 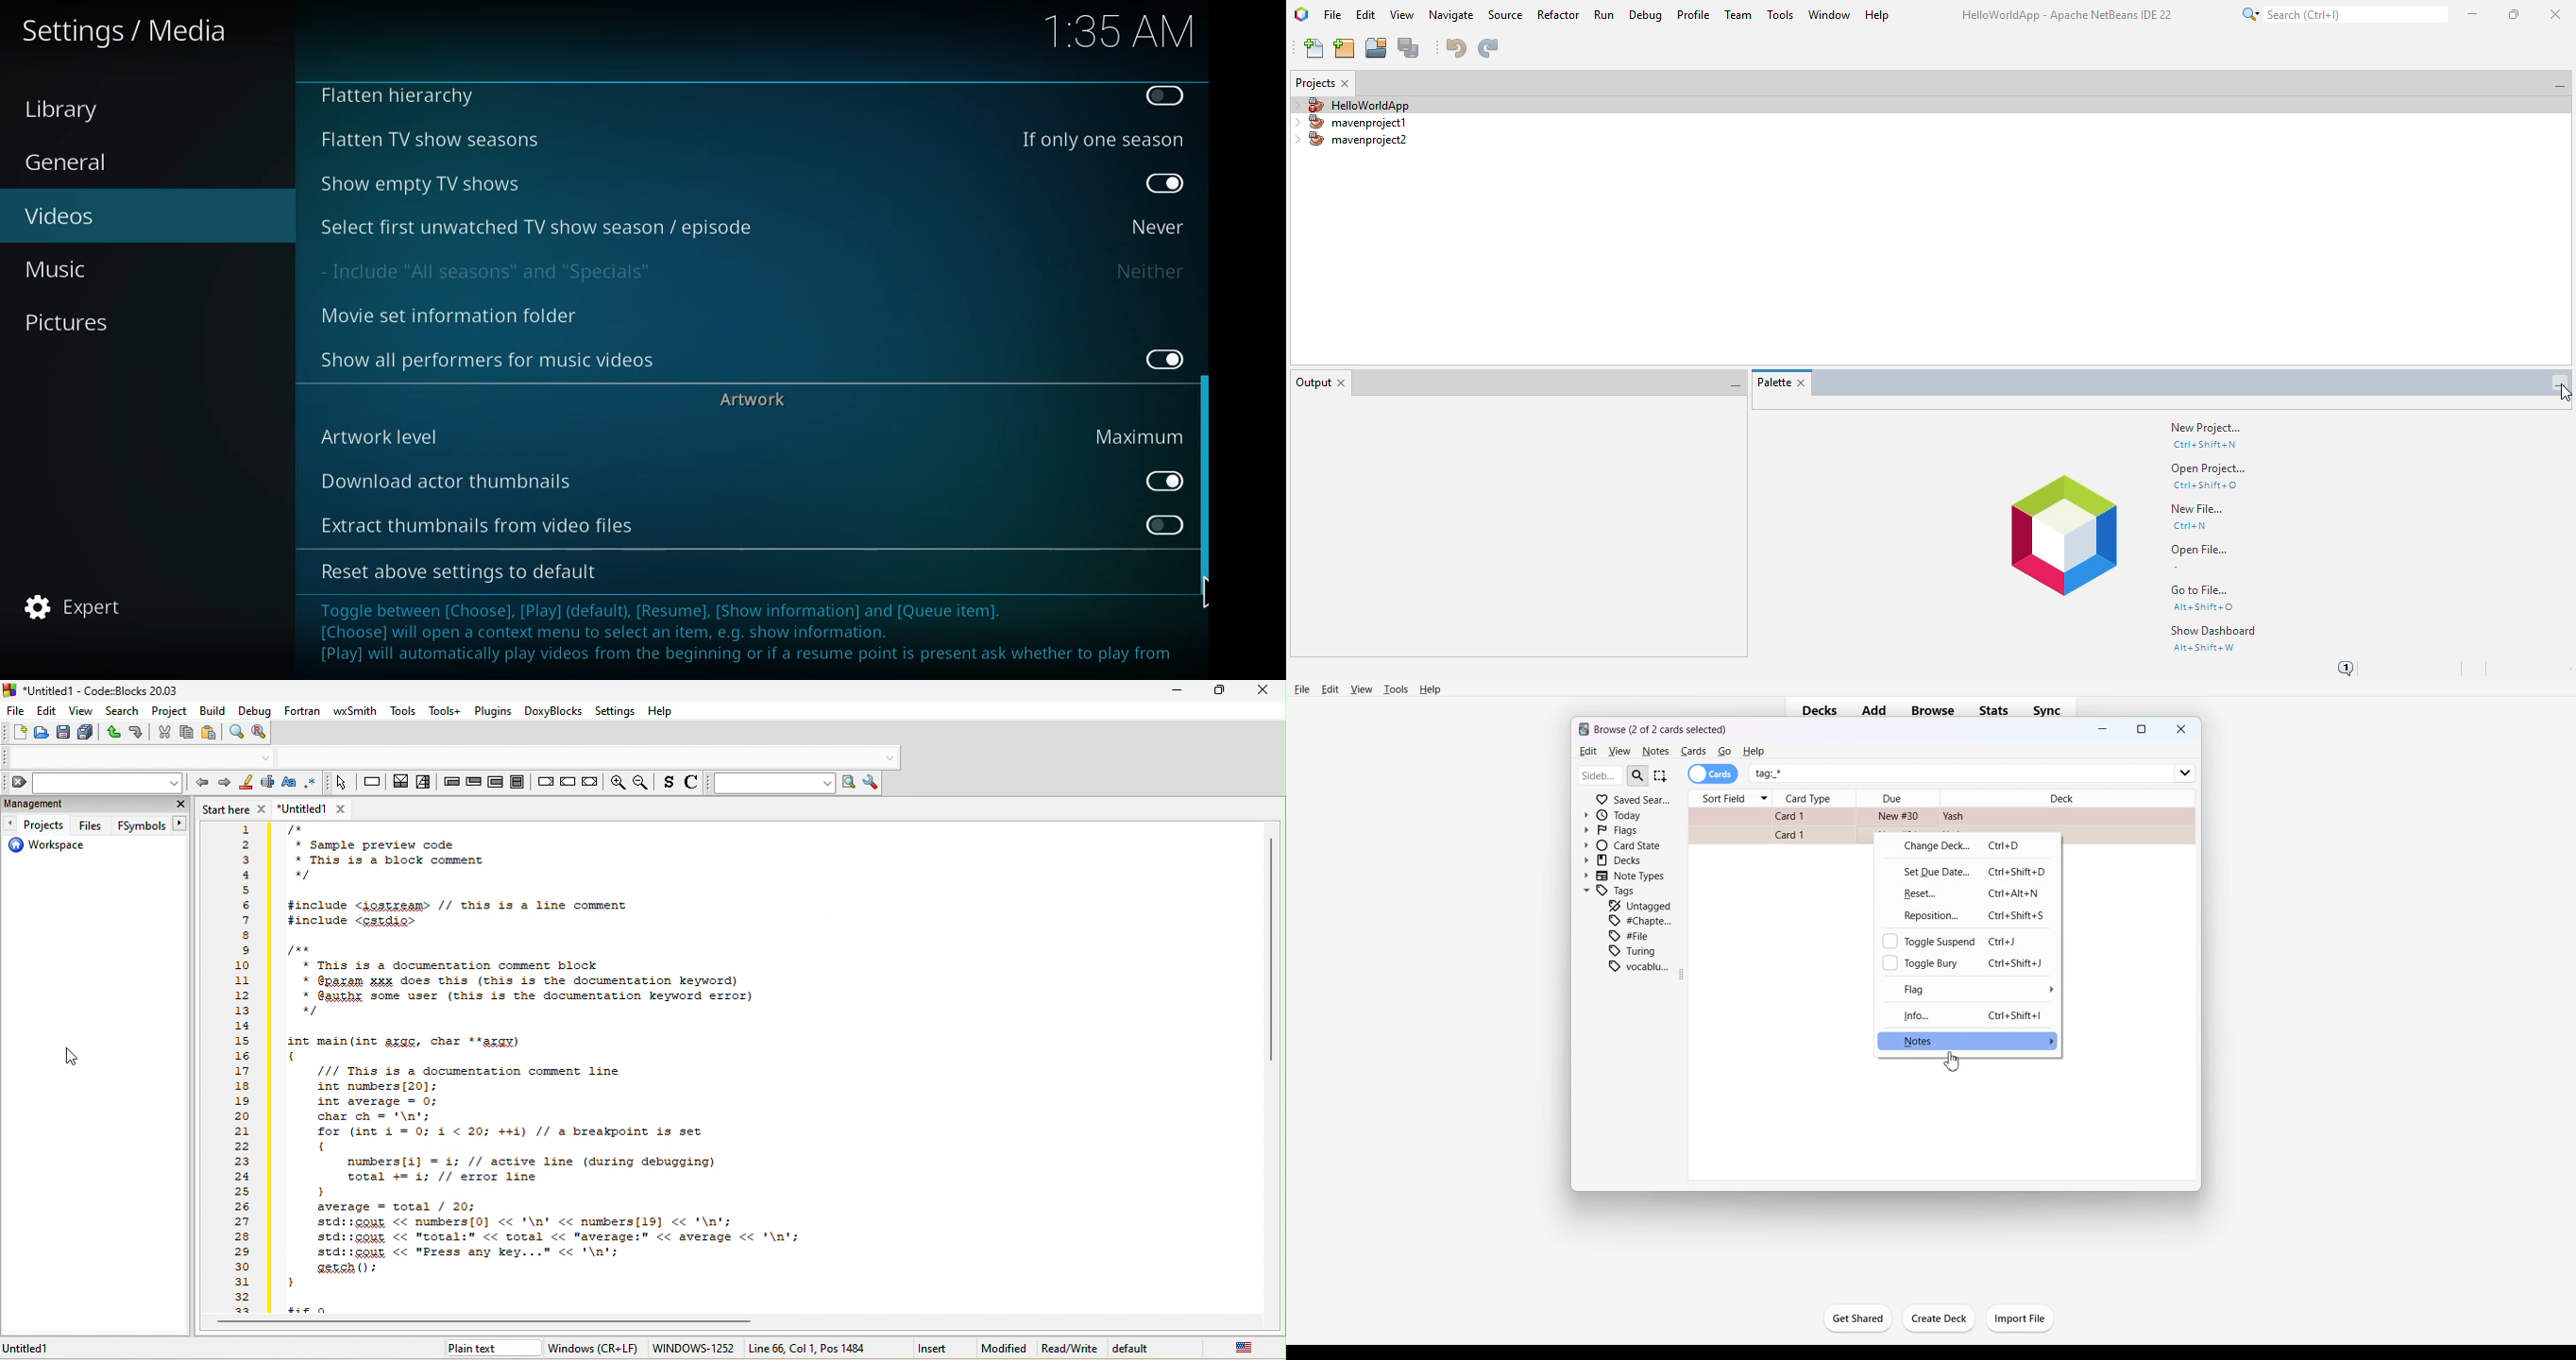 What do you see at coordinates (1693, 751) in the screenshot?
I see `Cards` at bounding box center [1693, 751].